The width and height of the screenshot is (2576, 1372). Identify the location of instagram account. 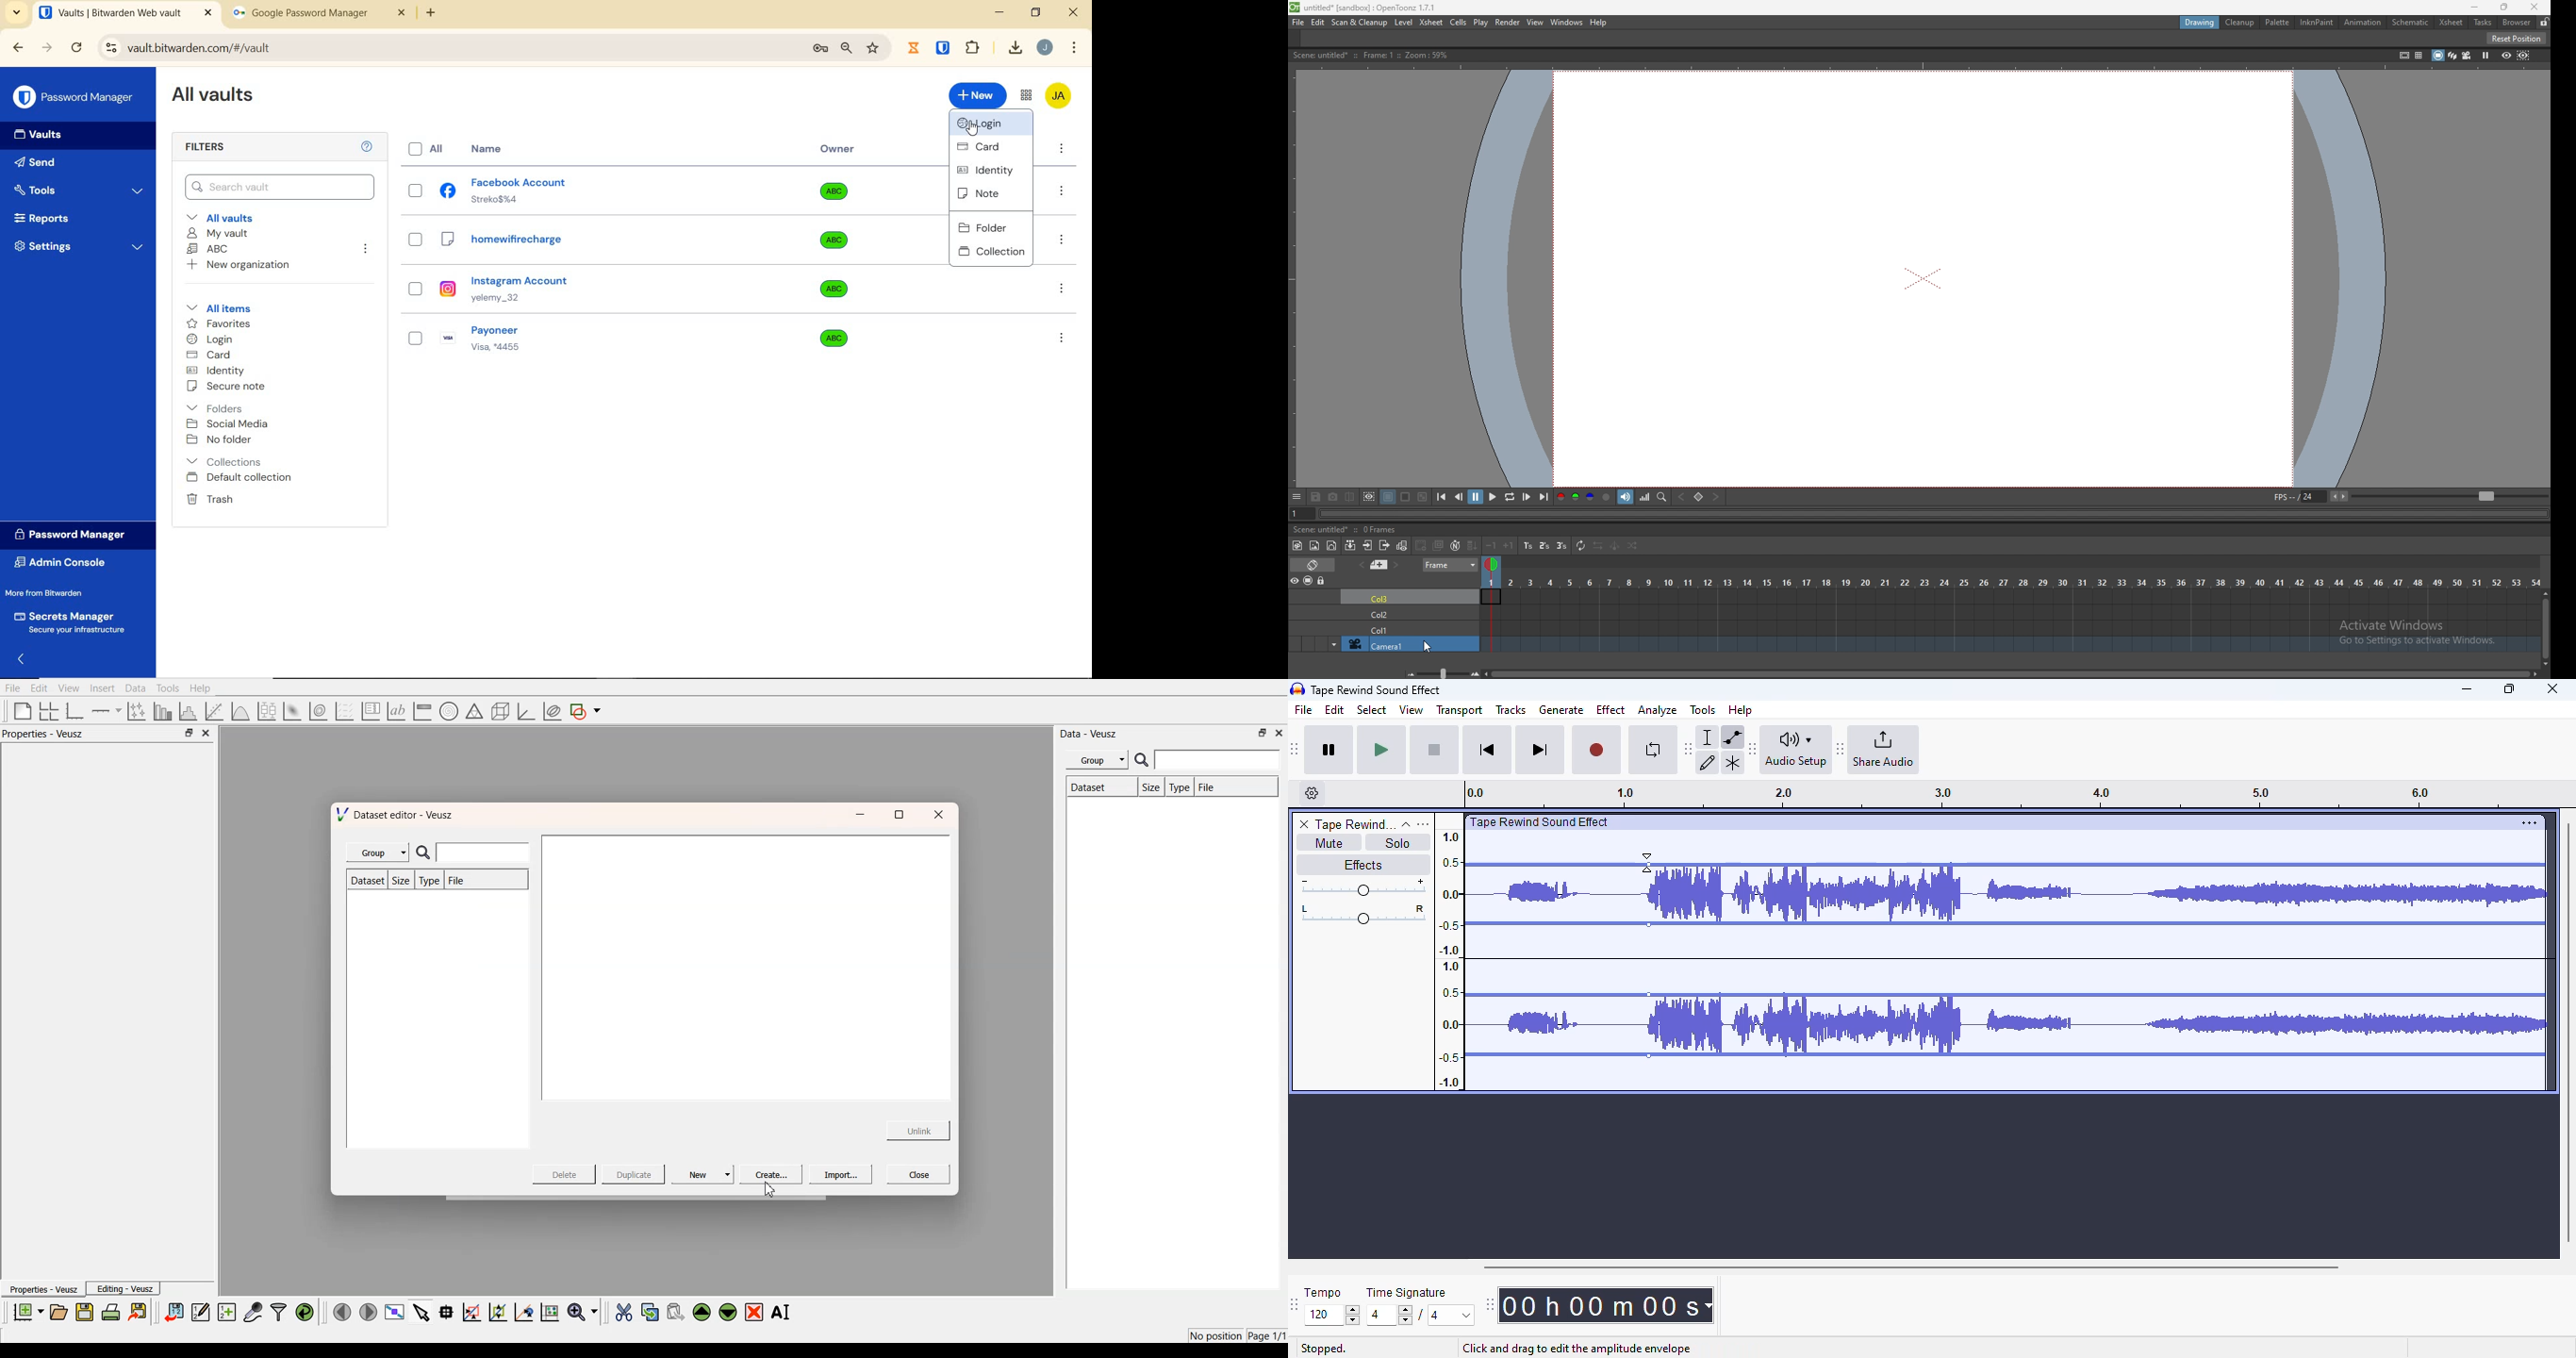
(507, 293).